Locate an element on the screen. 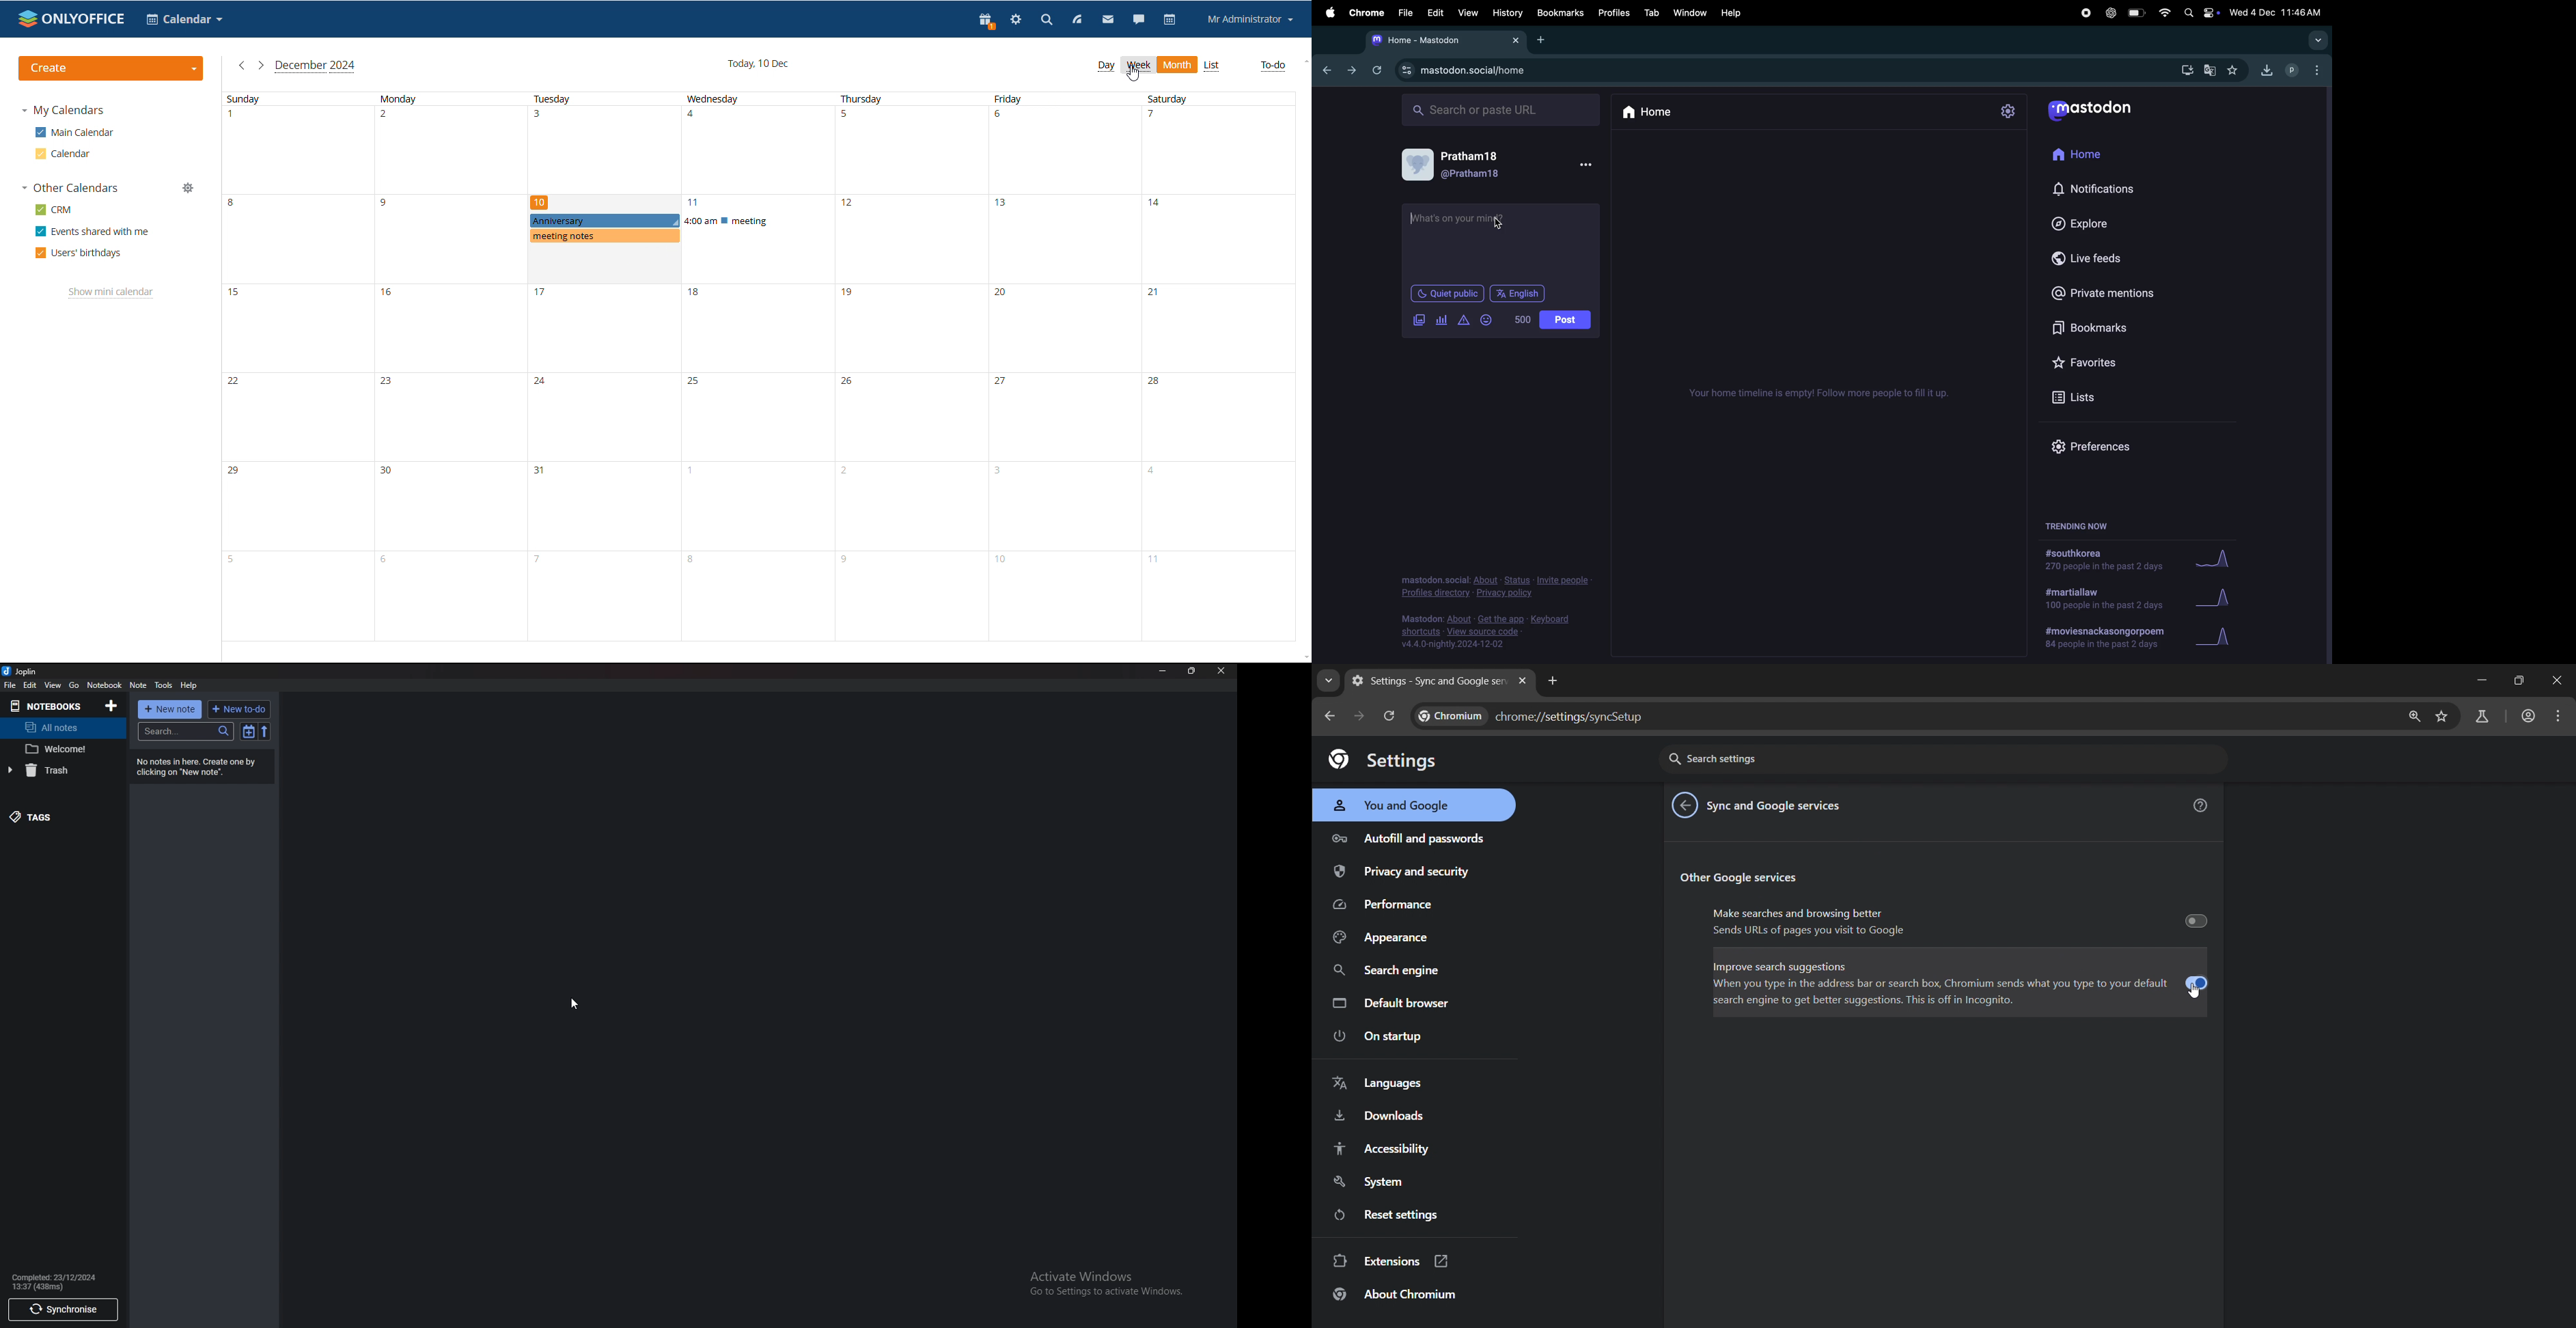  Minimize is located at coordinates (1162, 670).